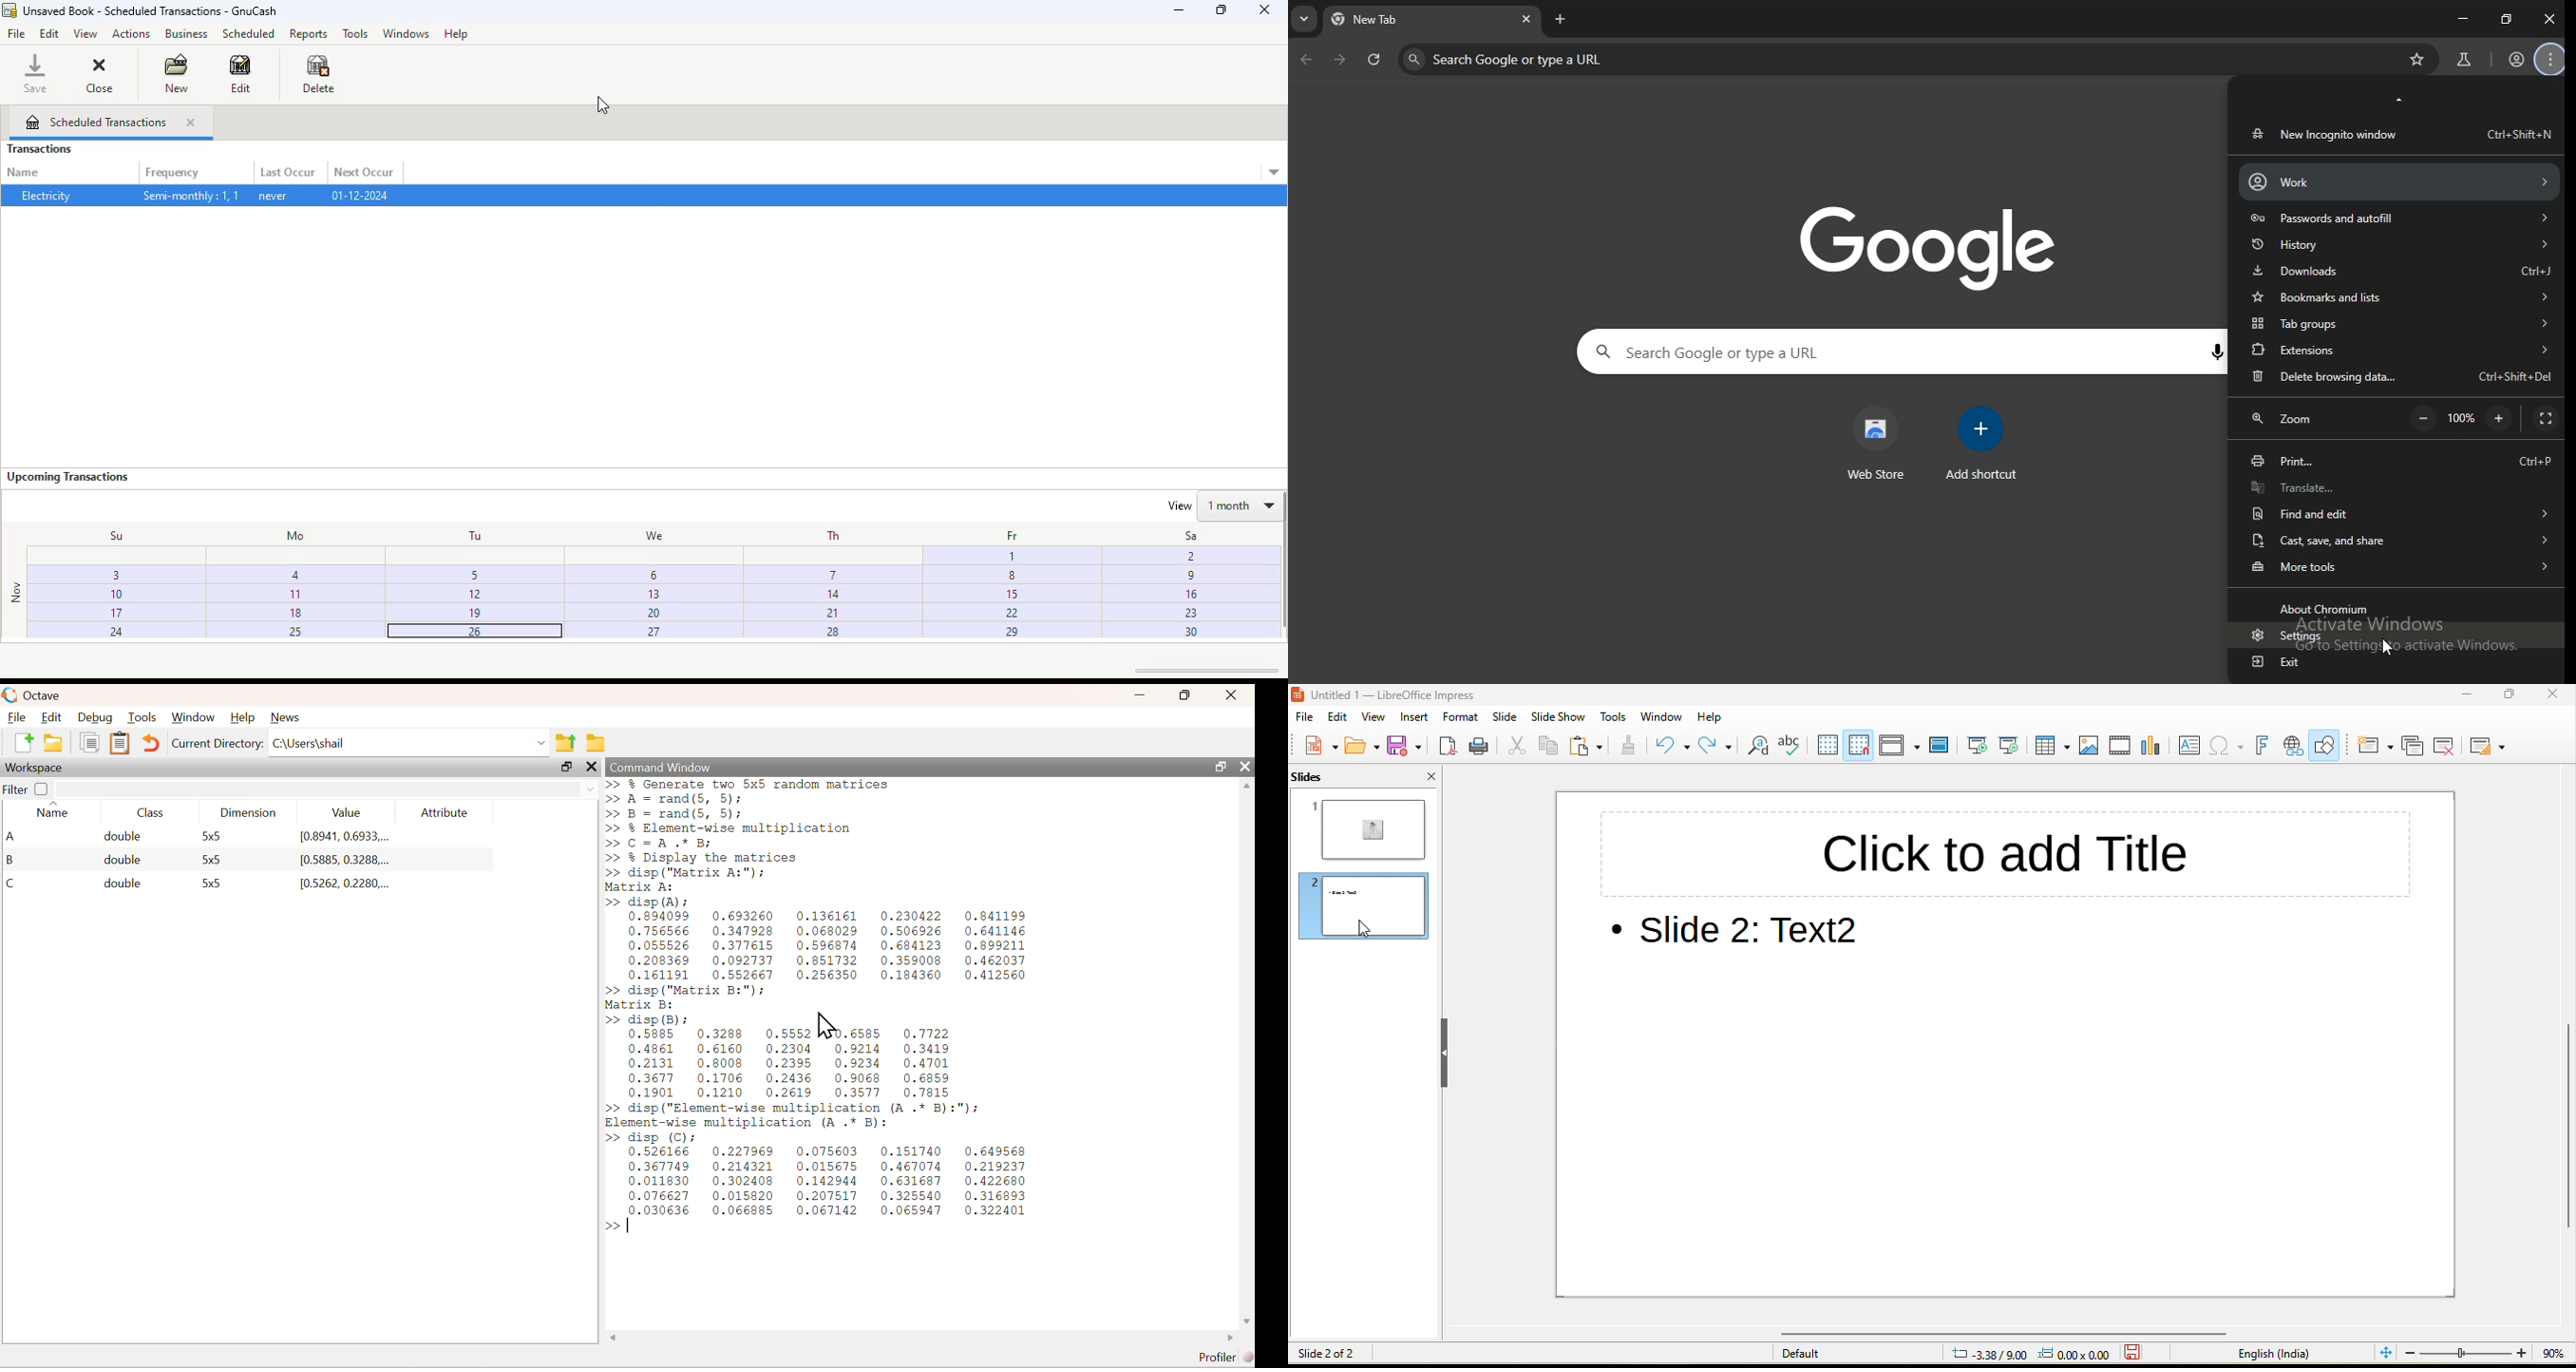 This screenshot has height=1372, width=2576. I want to click on 4, so click(294, 574).